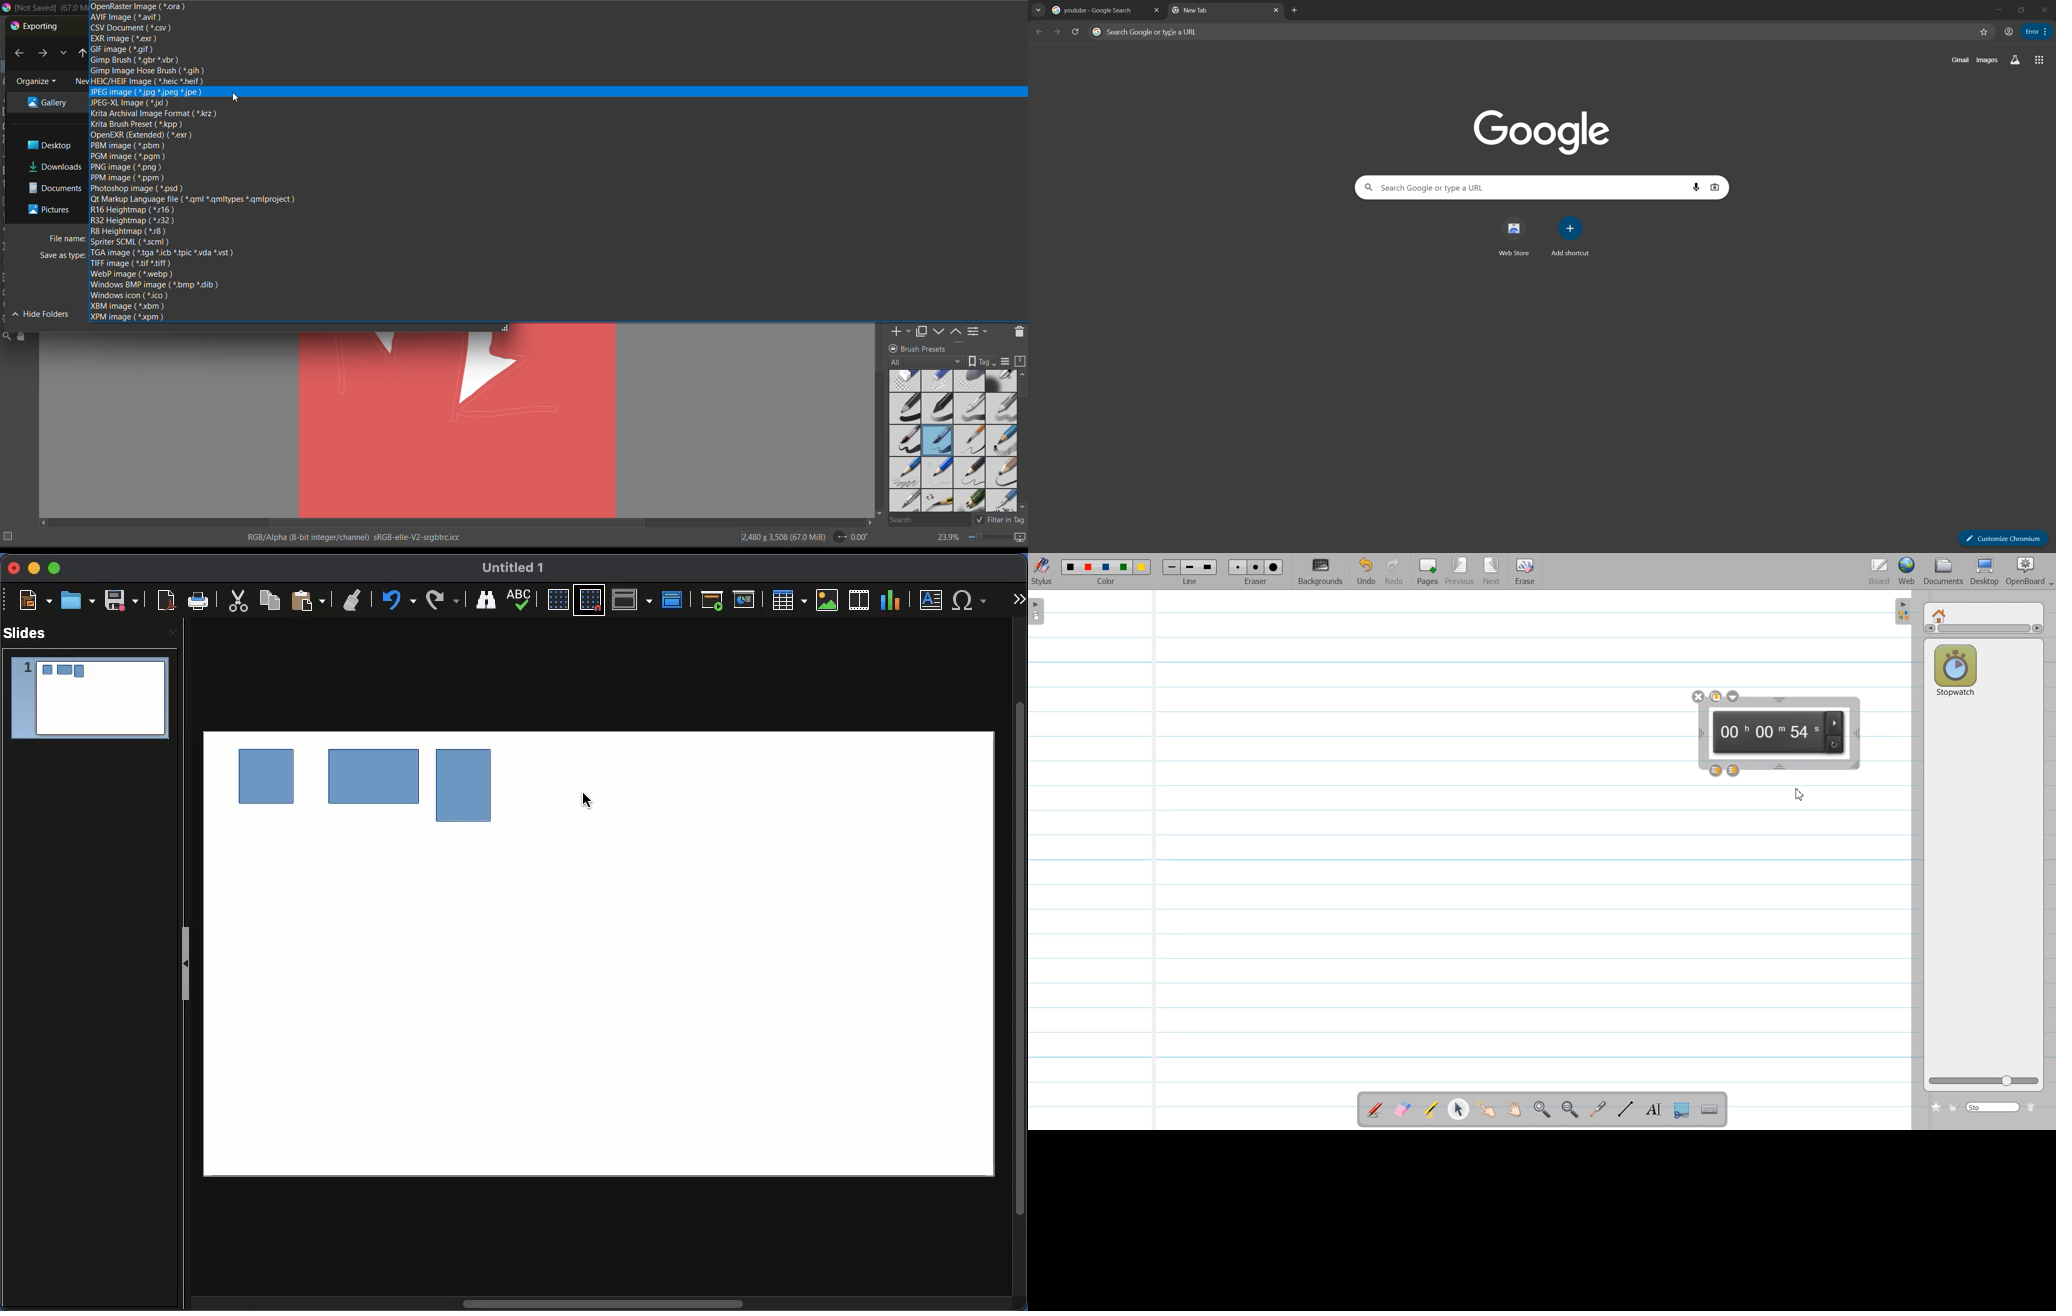 Image resolution: width=2072 pixels, height=1316 pixels. What do you see at coordinates (949, 538) in the screenshot?
I see `zoom factor` at bounding box center [949, 538].